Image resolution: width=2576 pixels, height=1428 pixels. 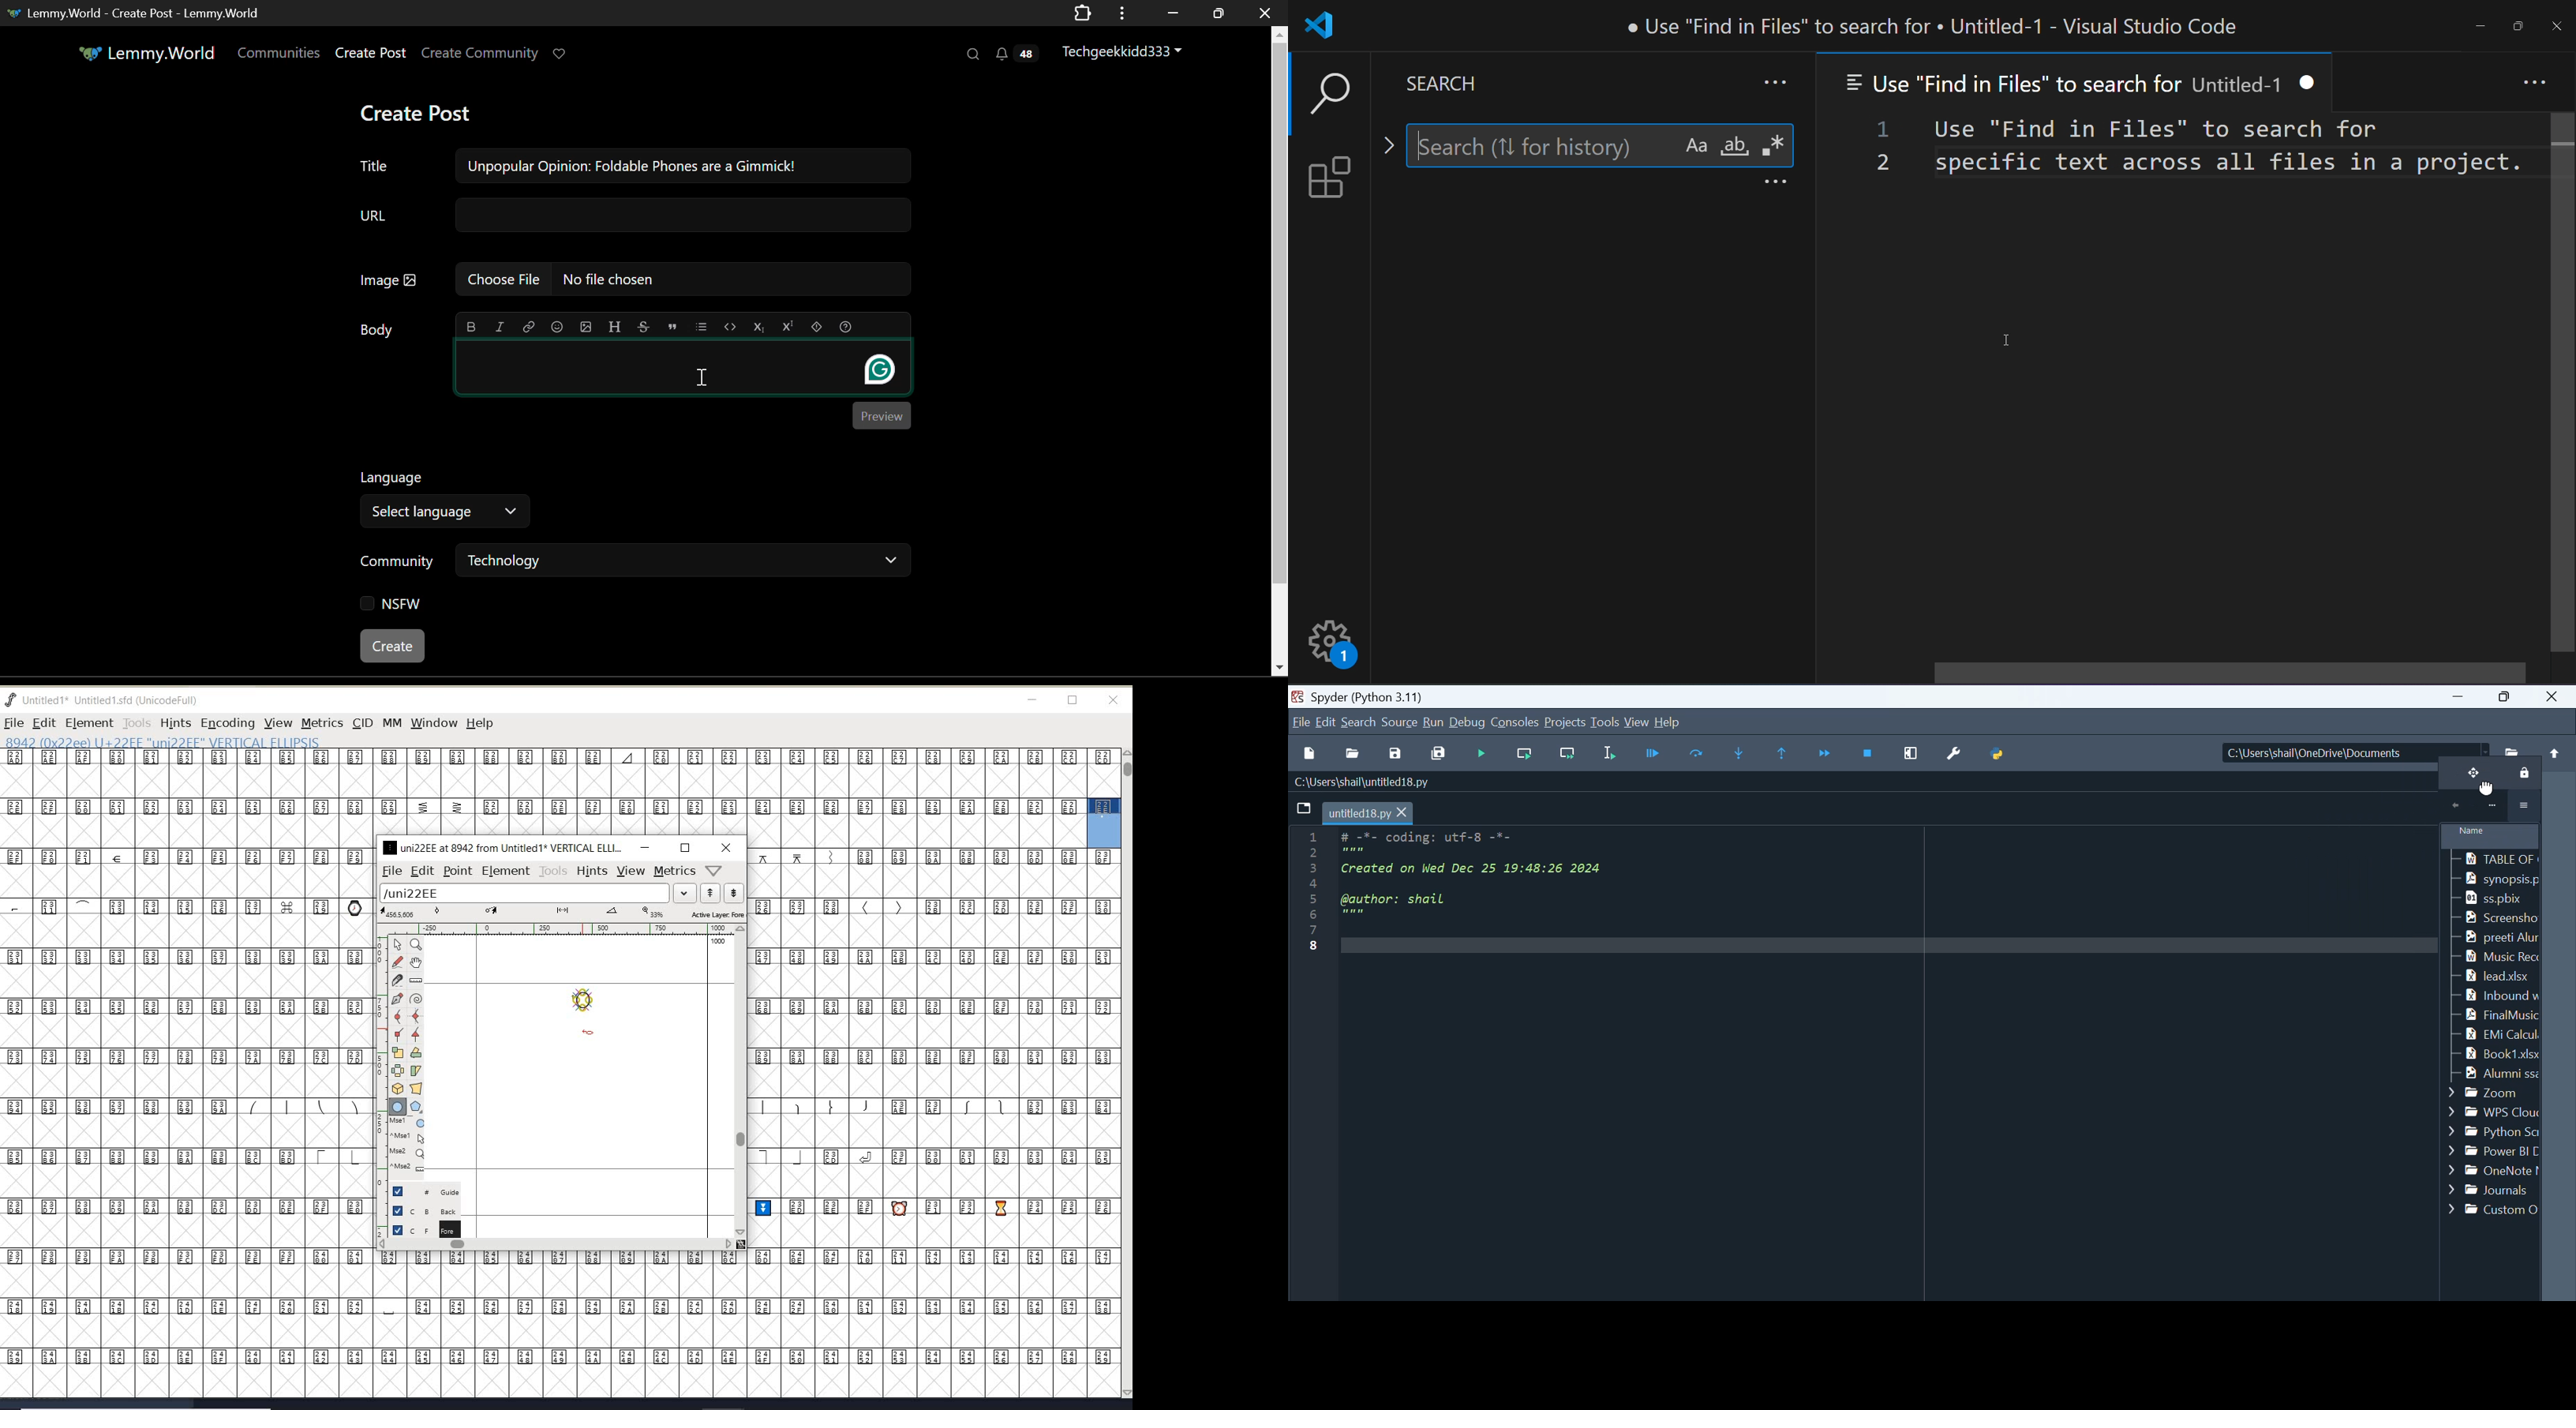 What do you see at coordinates (136, 12) in the screenshot?
I see `Lemmy.World - Create Post - Lemmy.World` at bounding box center [136, 12].